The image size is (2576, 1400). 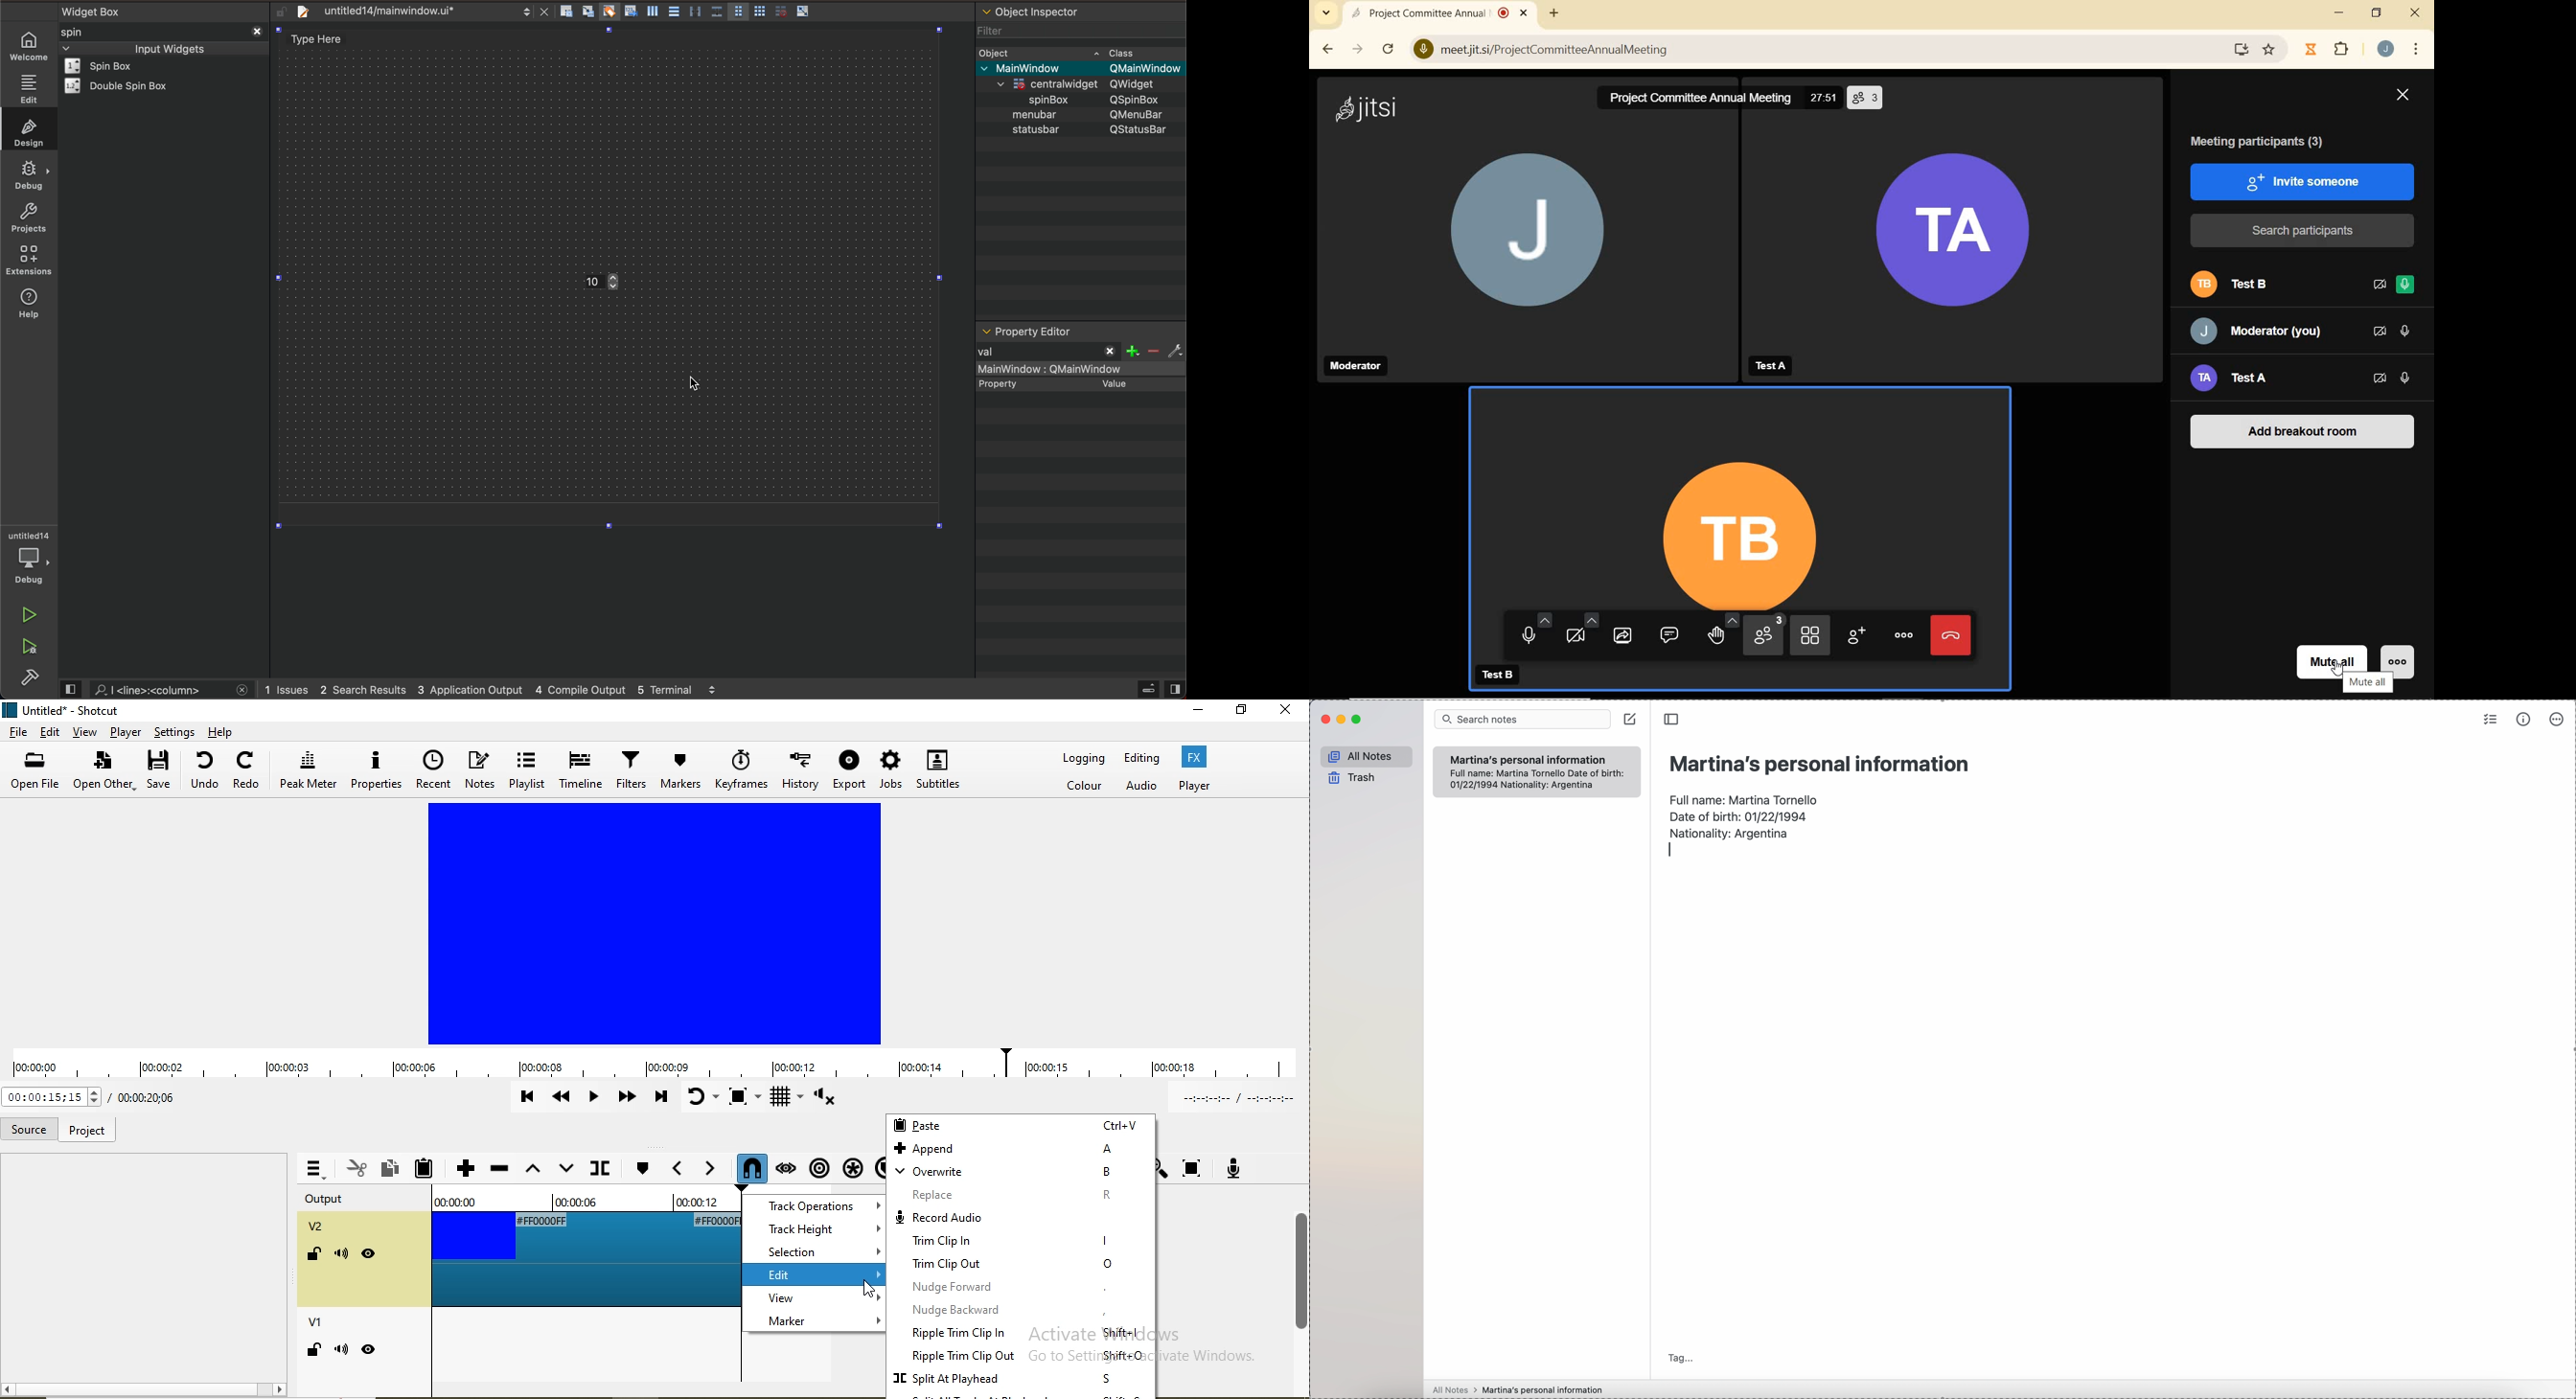 I want to click on Fx, so click(x=1196, y=756).